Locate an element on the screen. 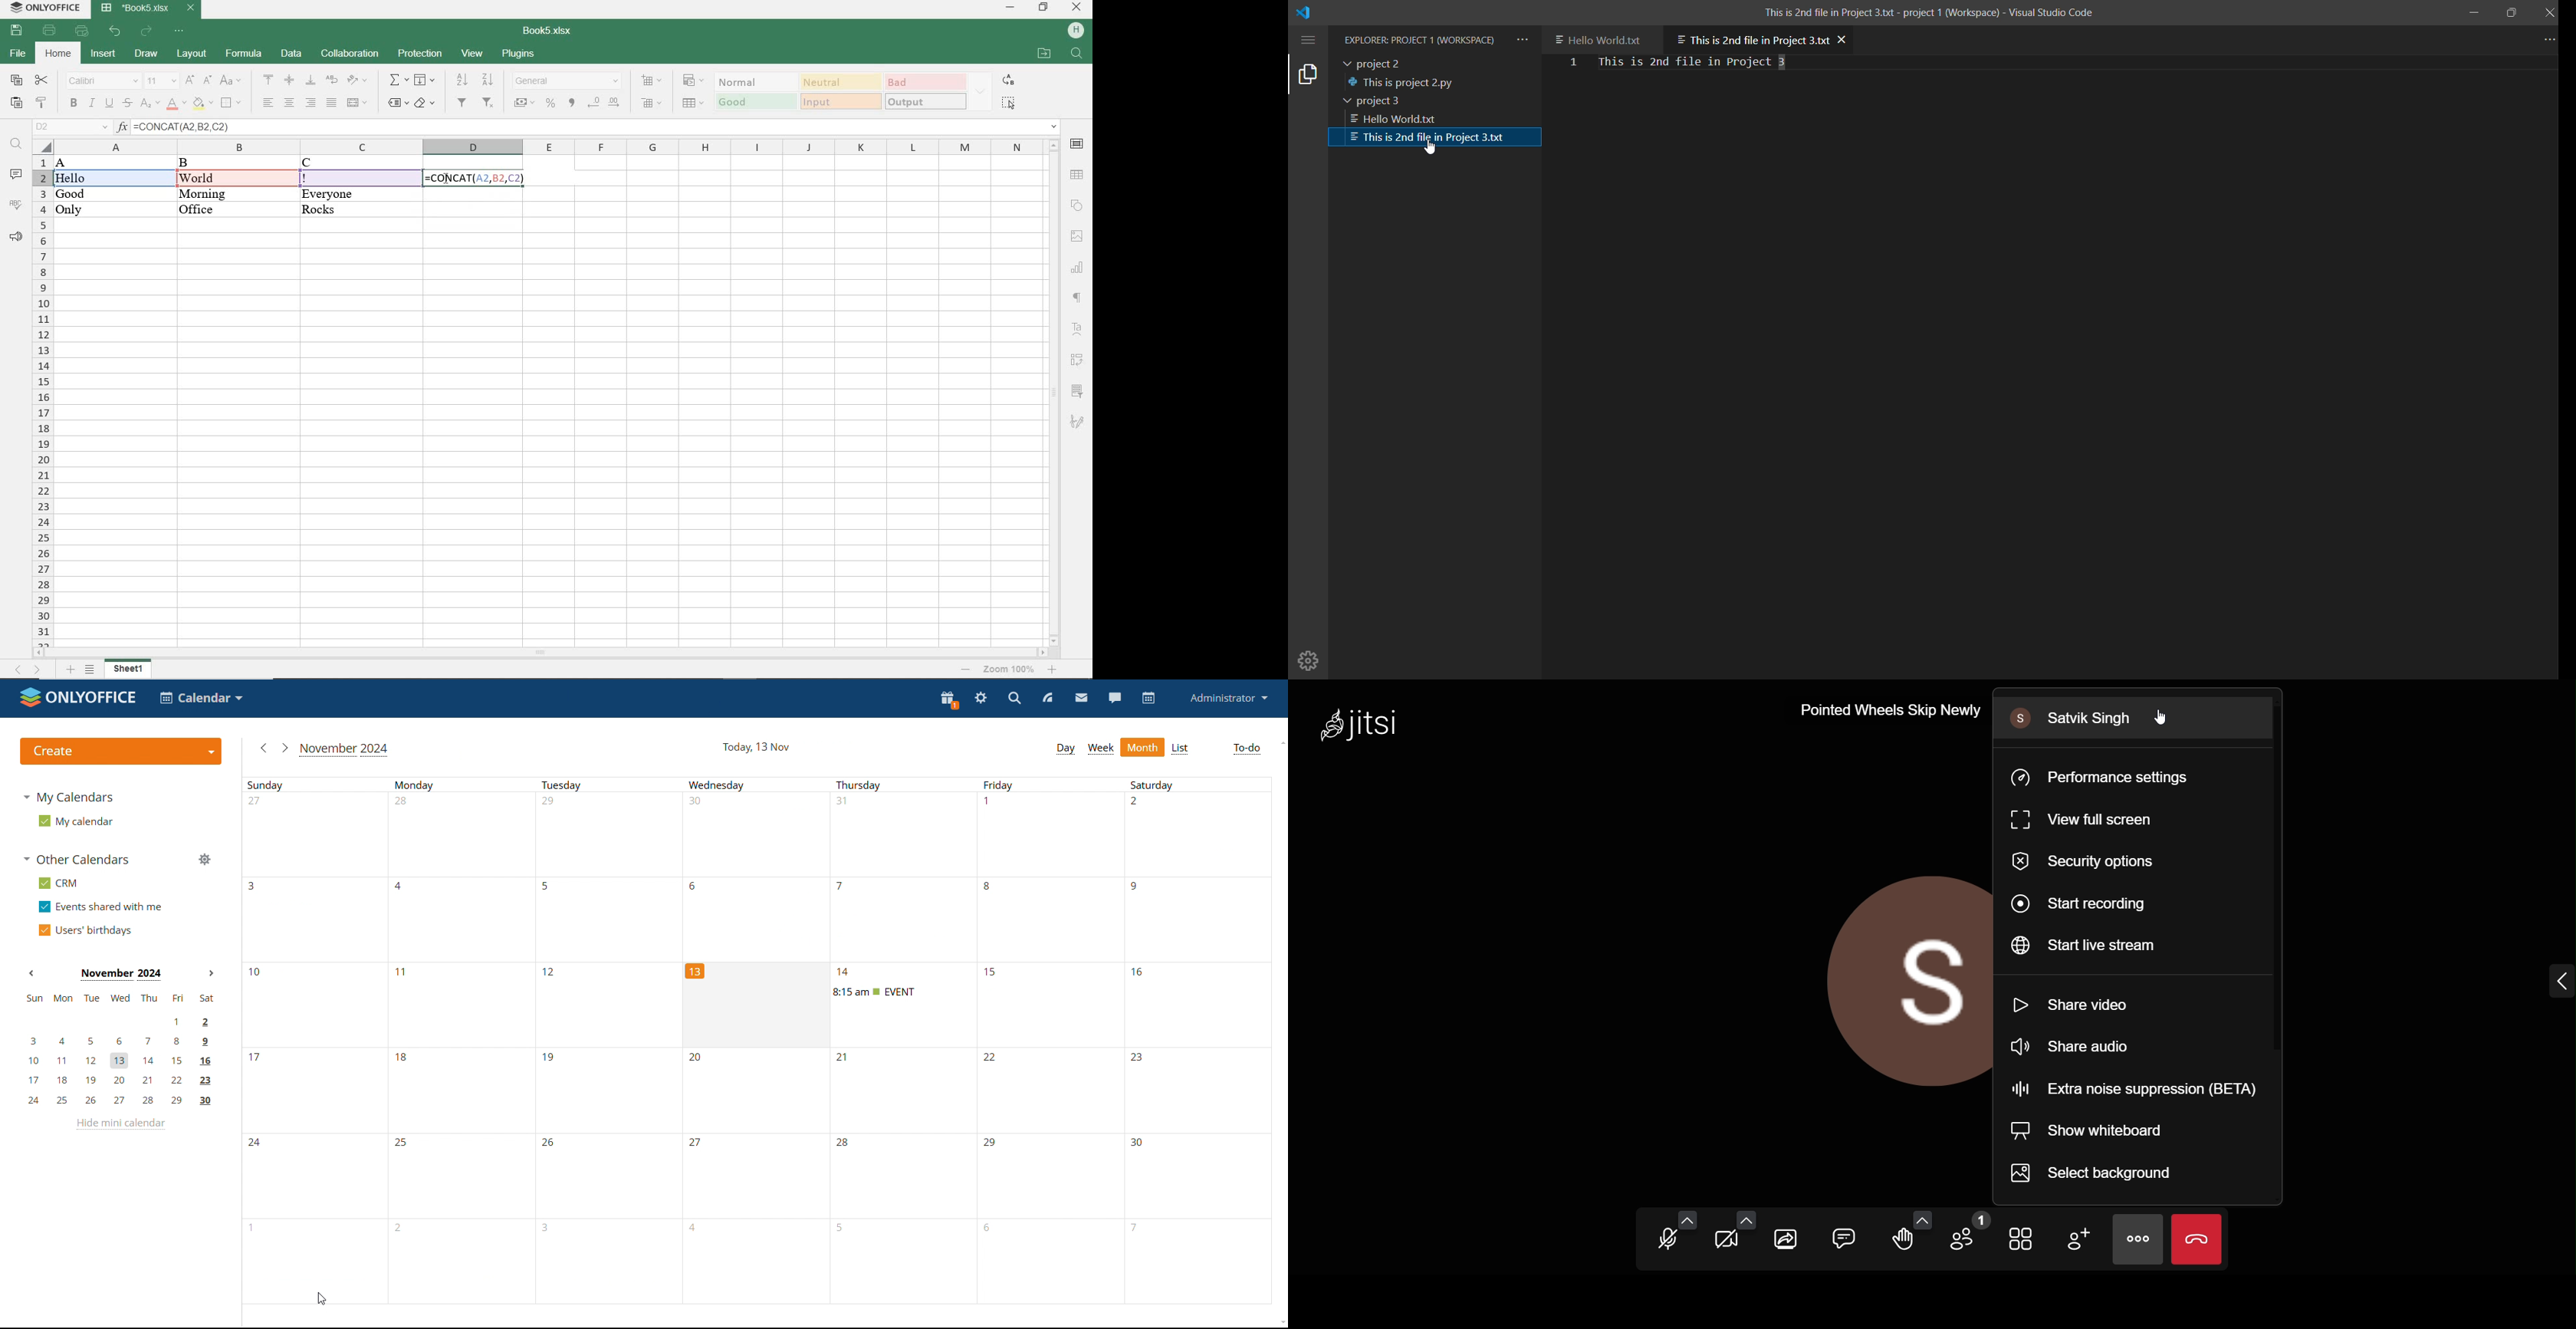 This screenshot has height=1344, width=2576. ORIENTATION is located at coordinates (357, 81).